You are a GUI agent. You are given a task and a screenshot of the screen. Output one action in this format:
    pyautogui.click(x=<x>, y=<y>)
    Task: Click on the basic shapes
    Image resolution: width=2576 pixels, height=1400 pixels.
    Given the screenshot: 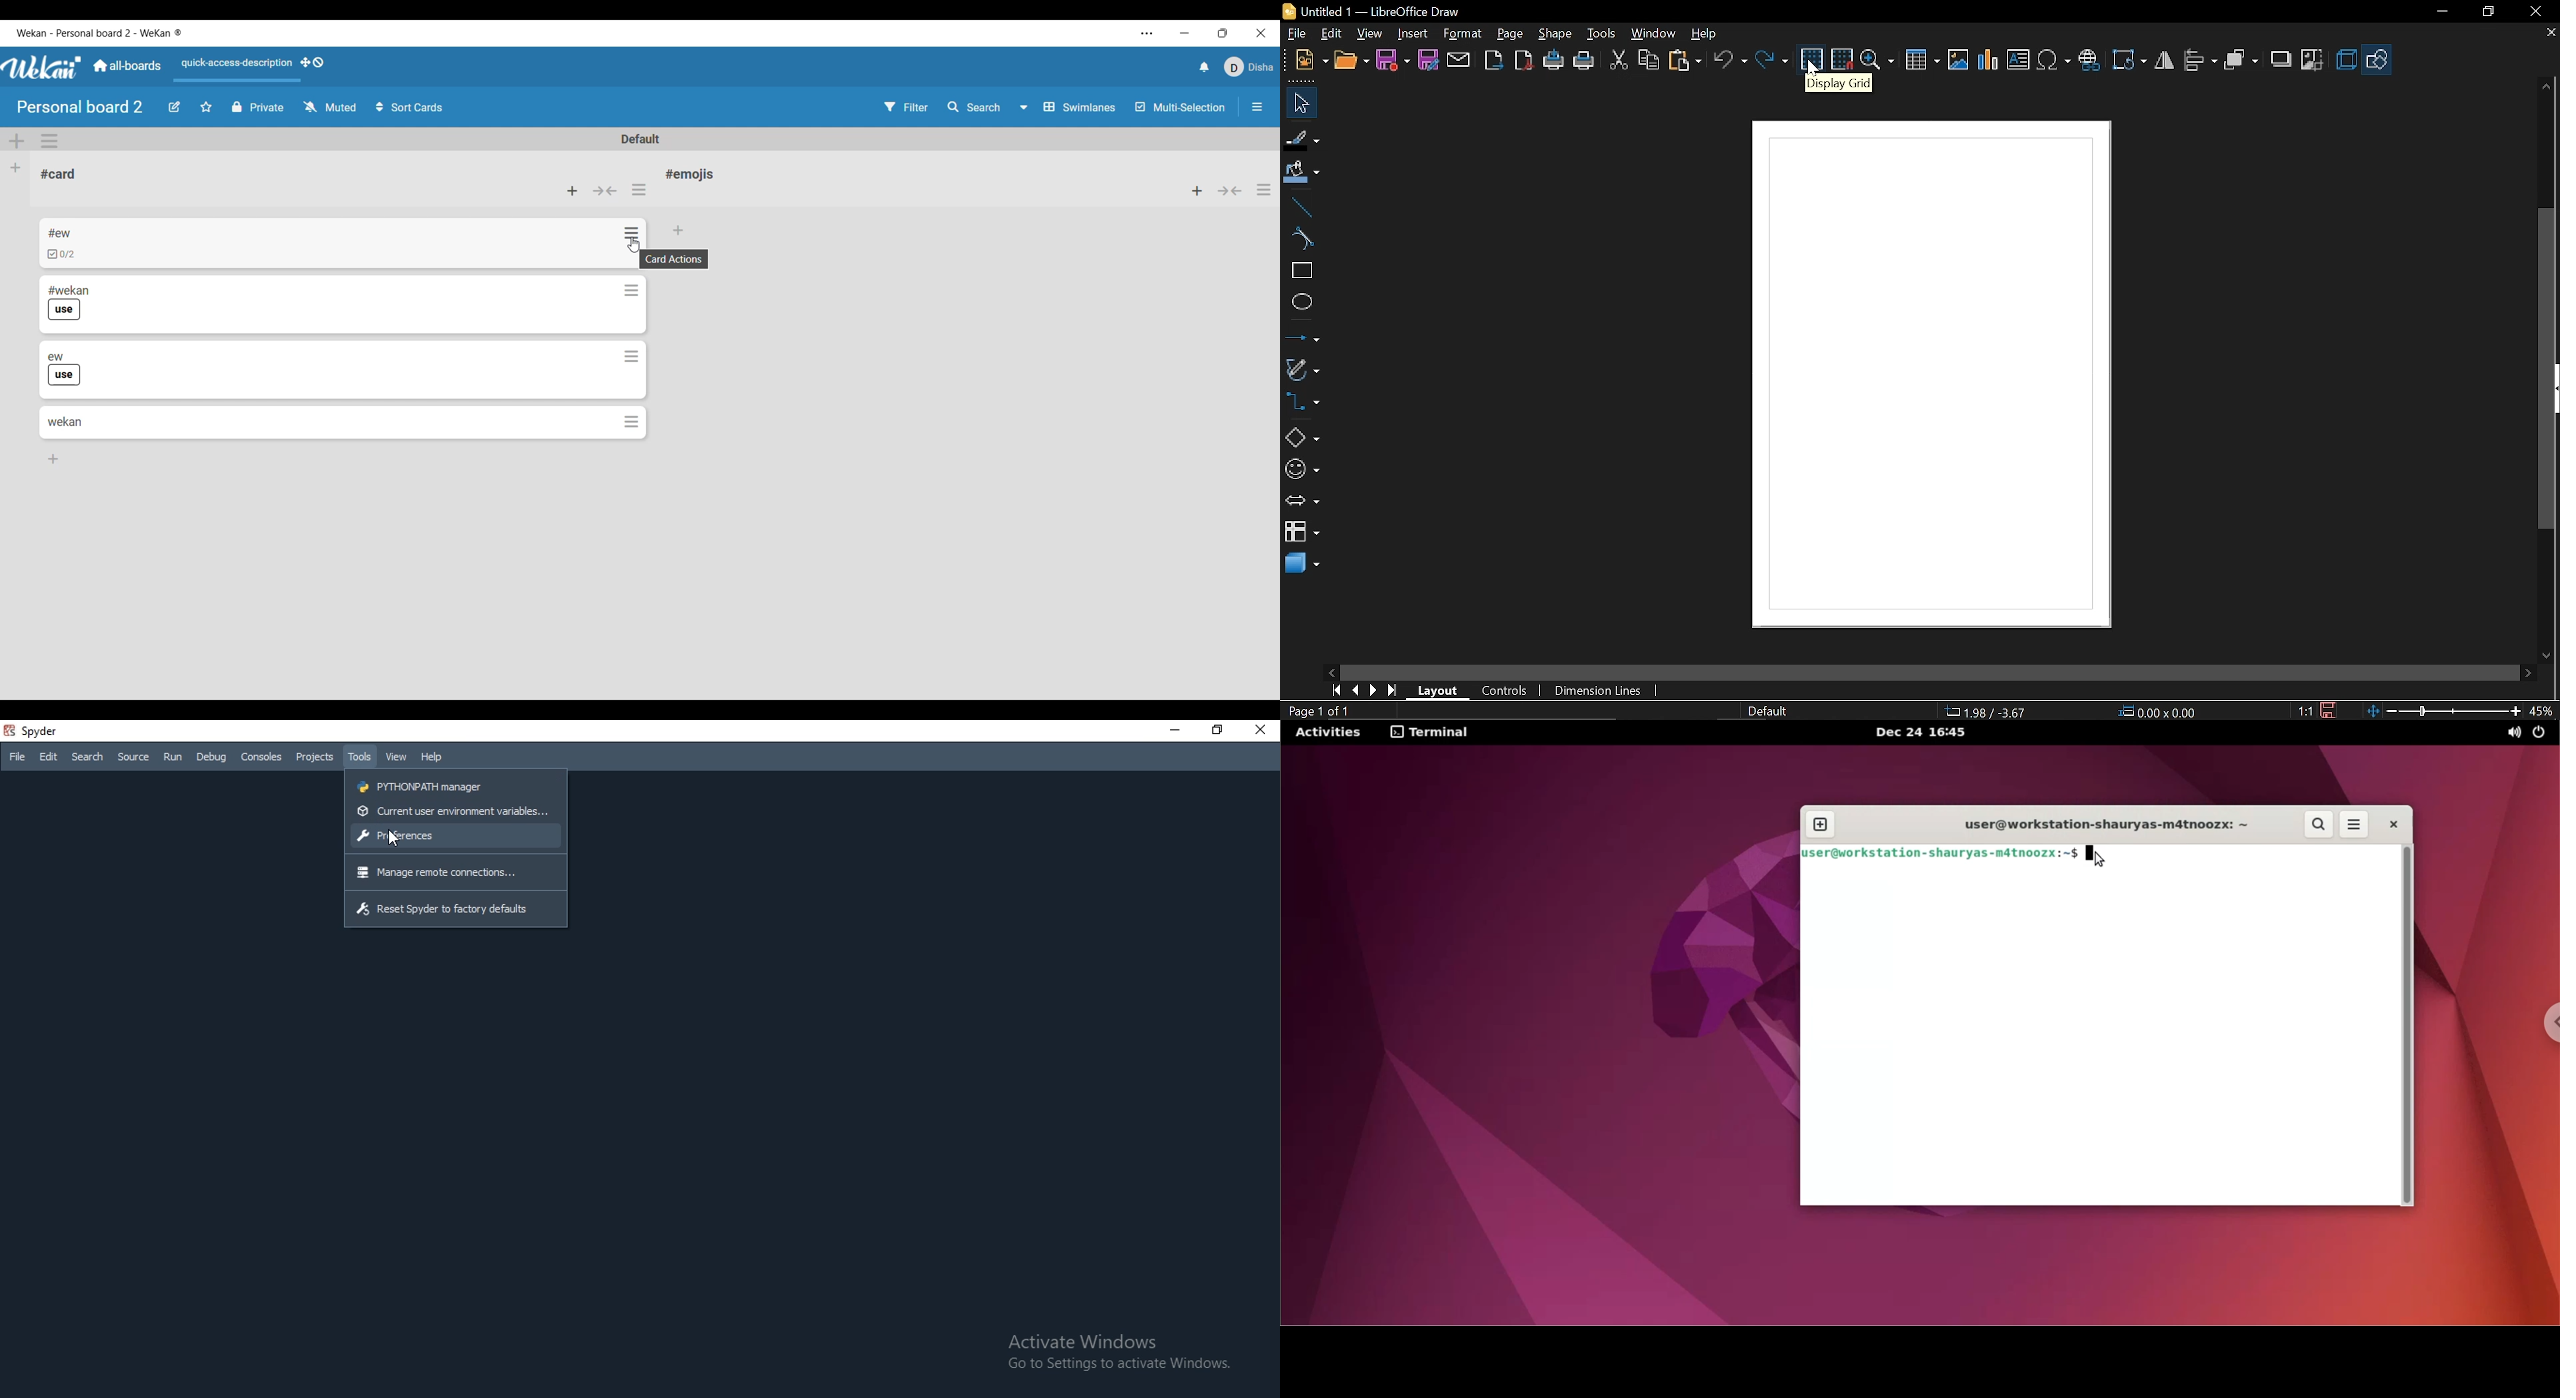 What is the action you would take?
    pyautogui.click(x=1302, y=436)
    